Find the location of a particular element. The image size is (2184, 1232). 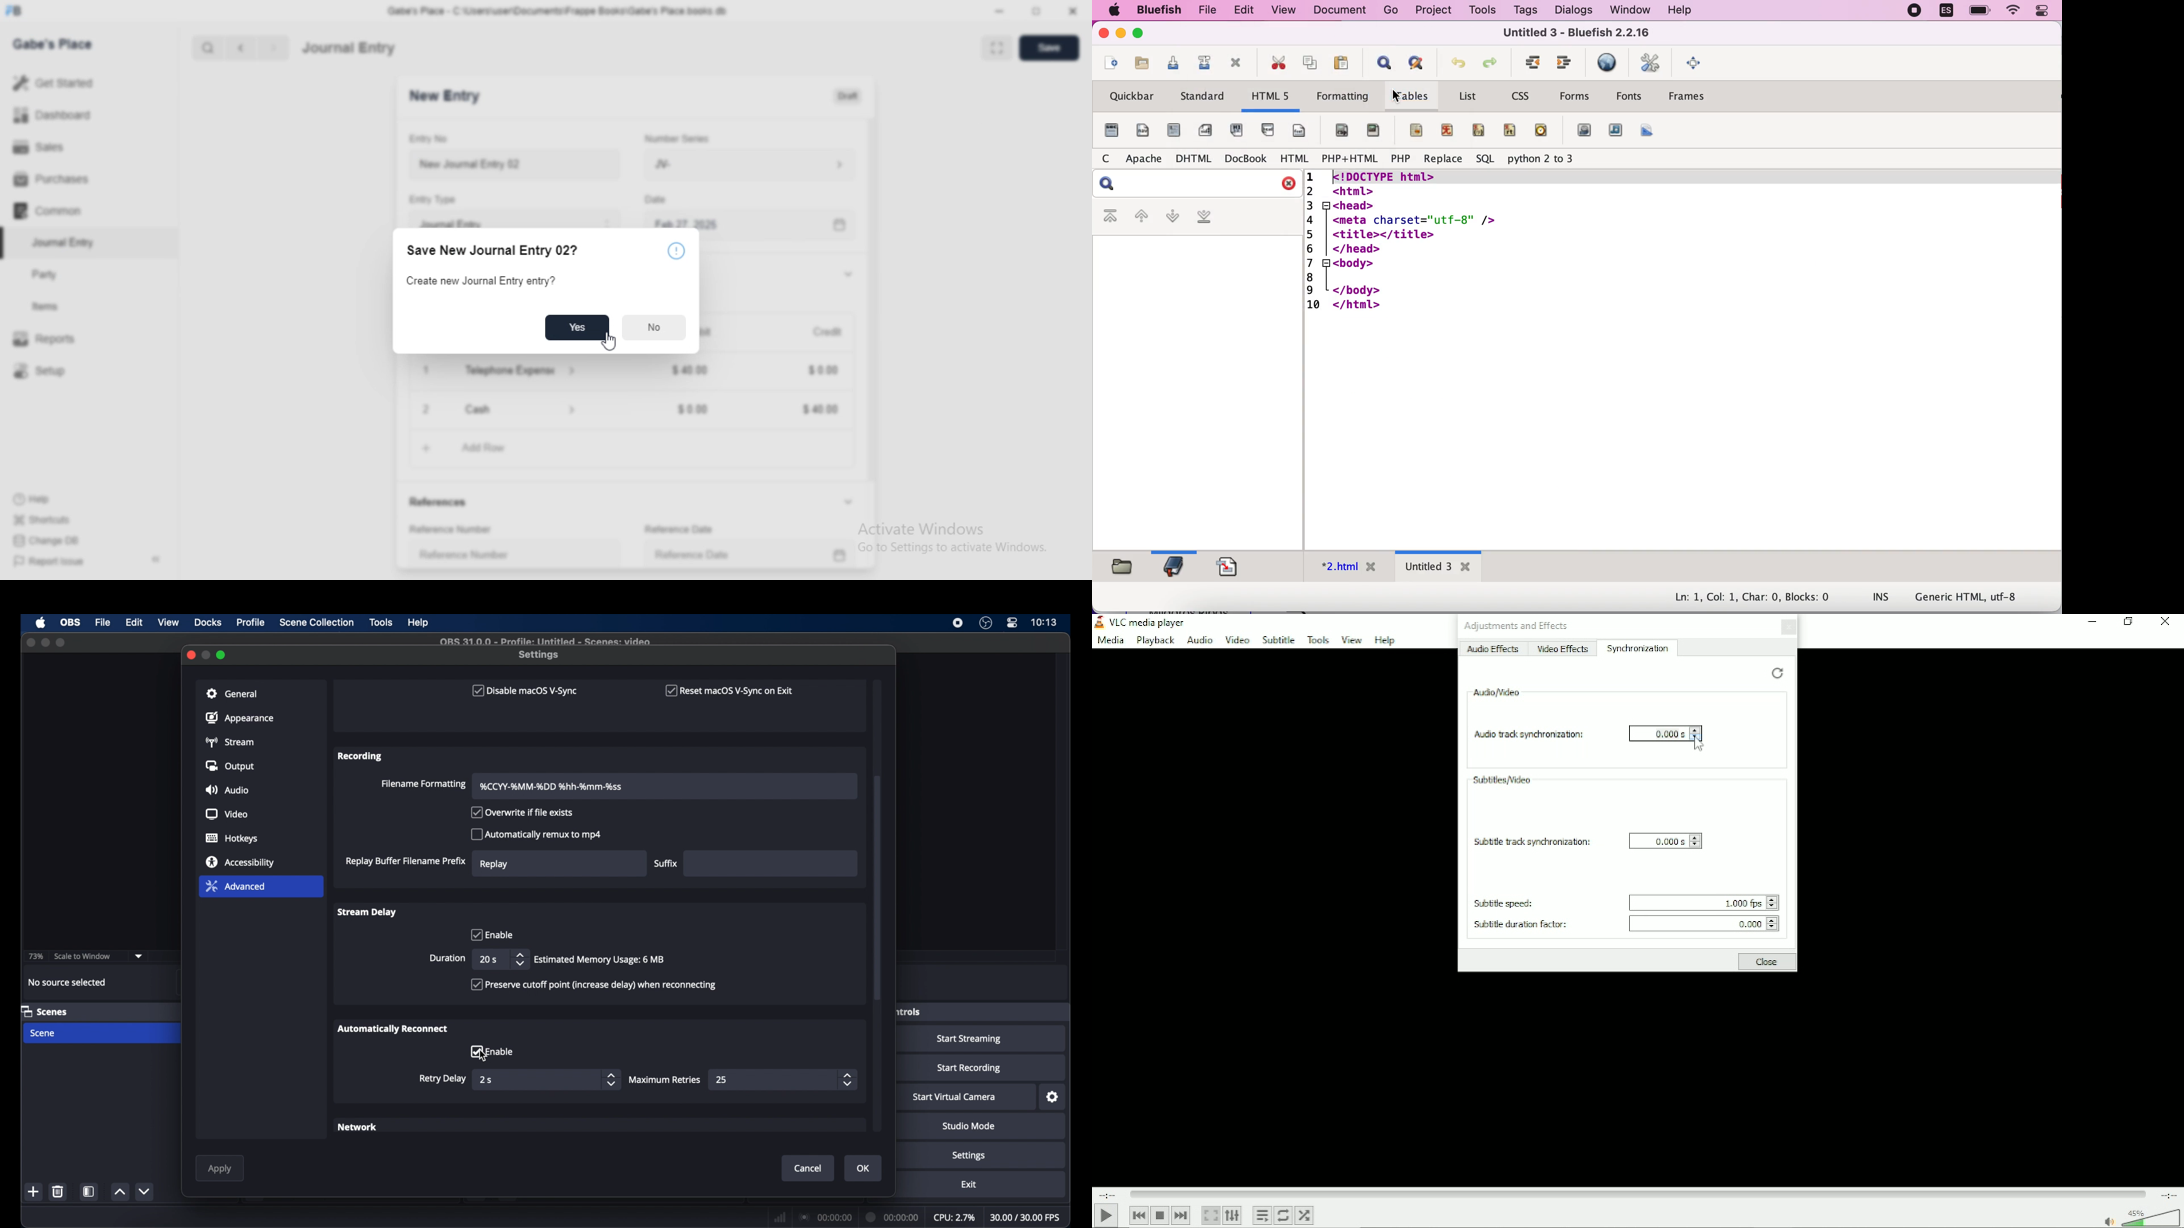

checkbox is located at coordinates (492, 1051).